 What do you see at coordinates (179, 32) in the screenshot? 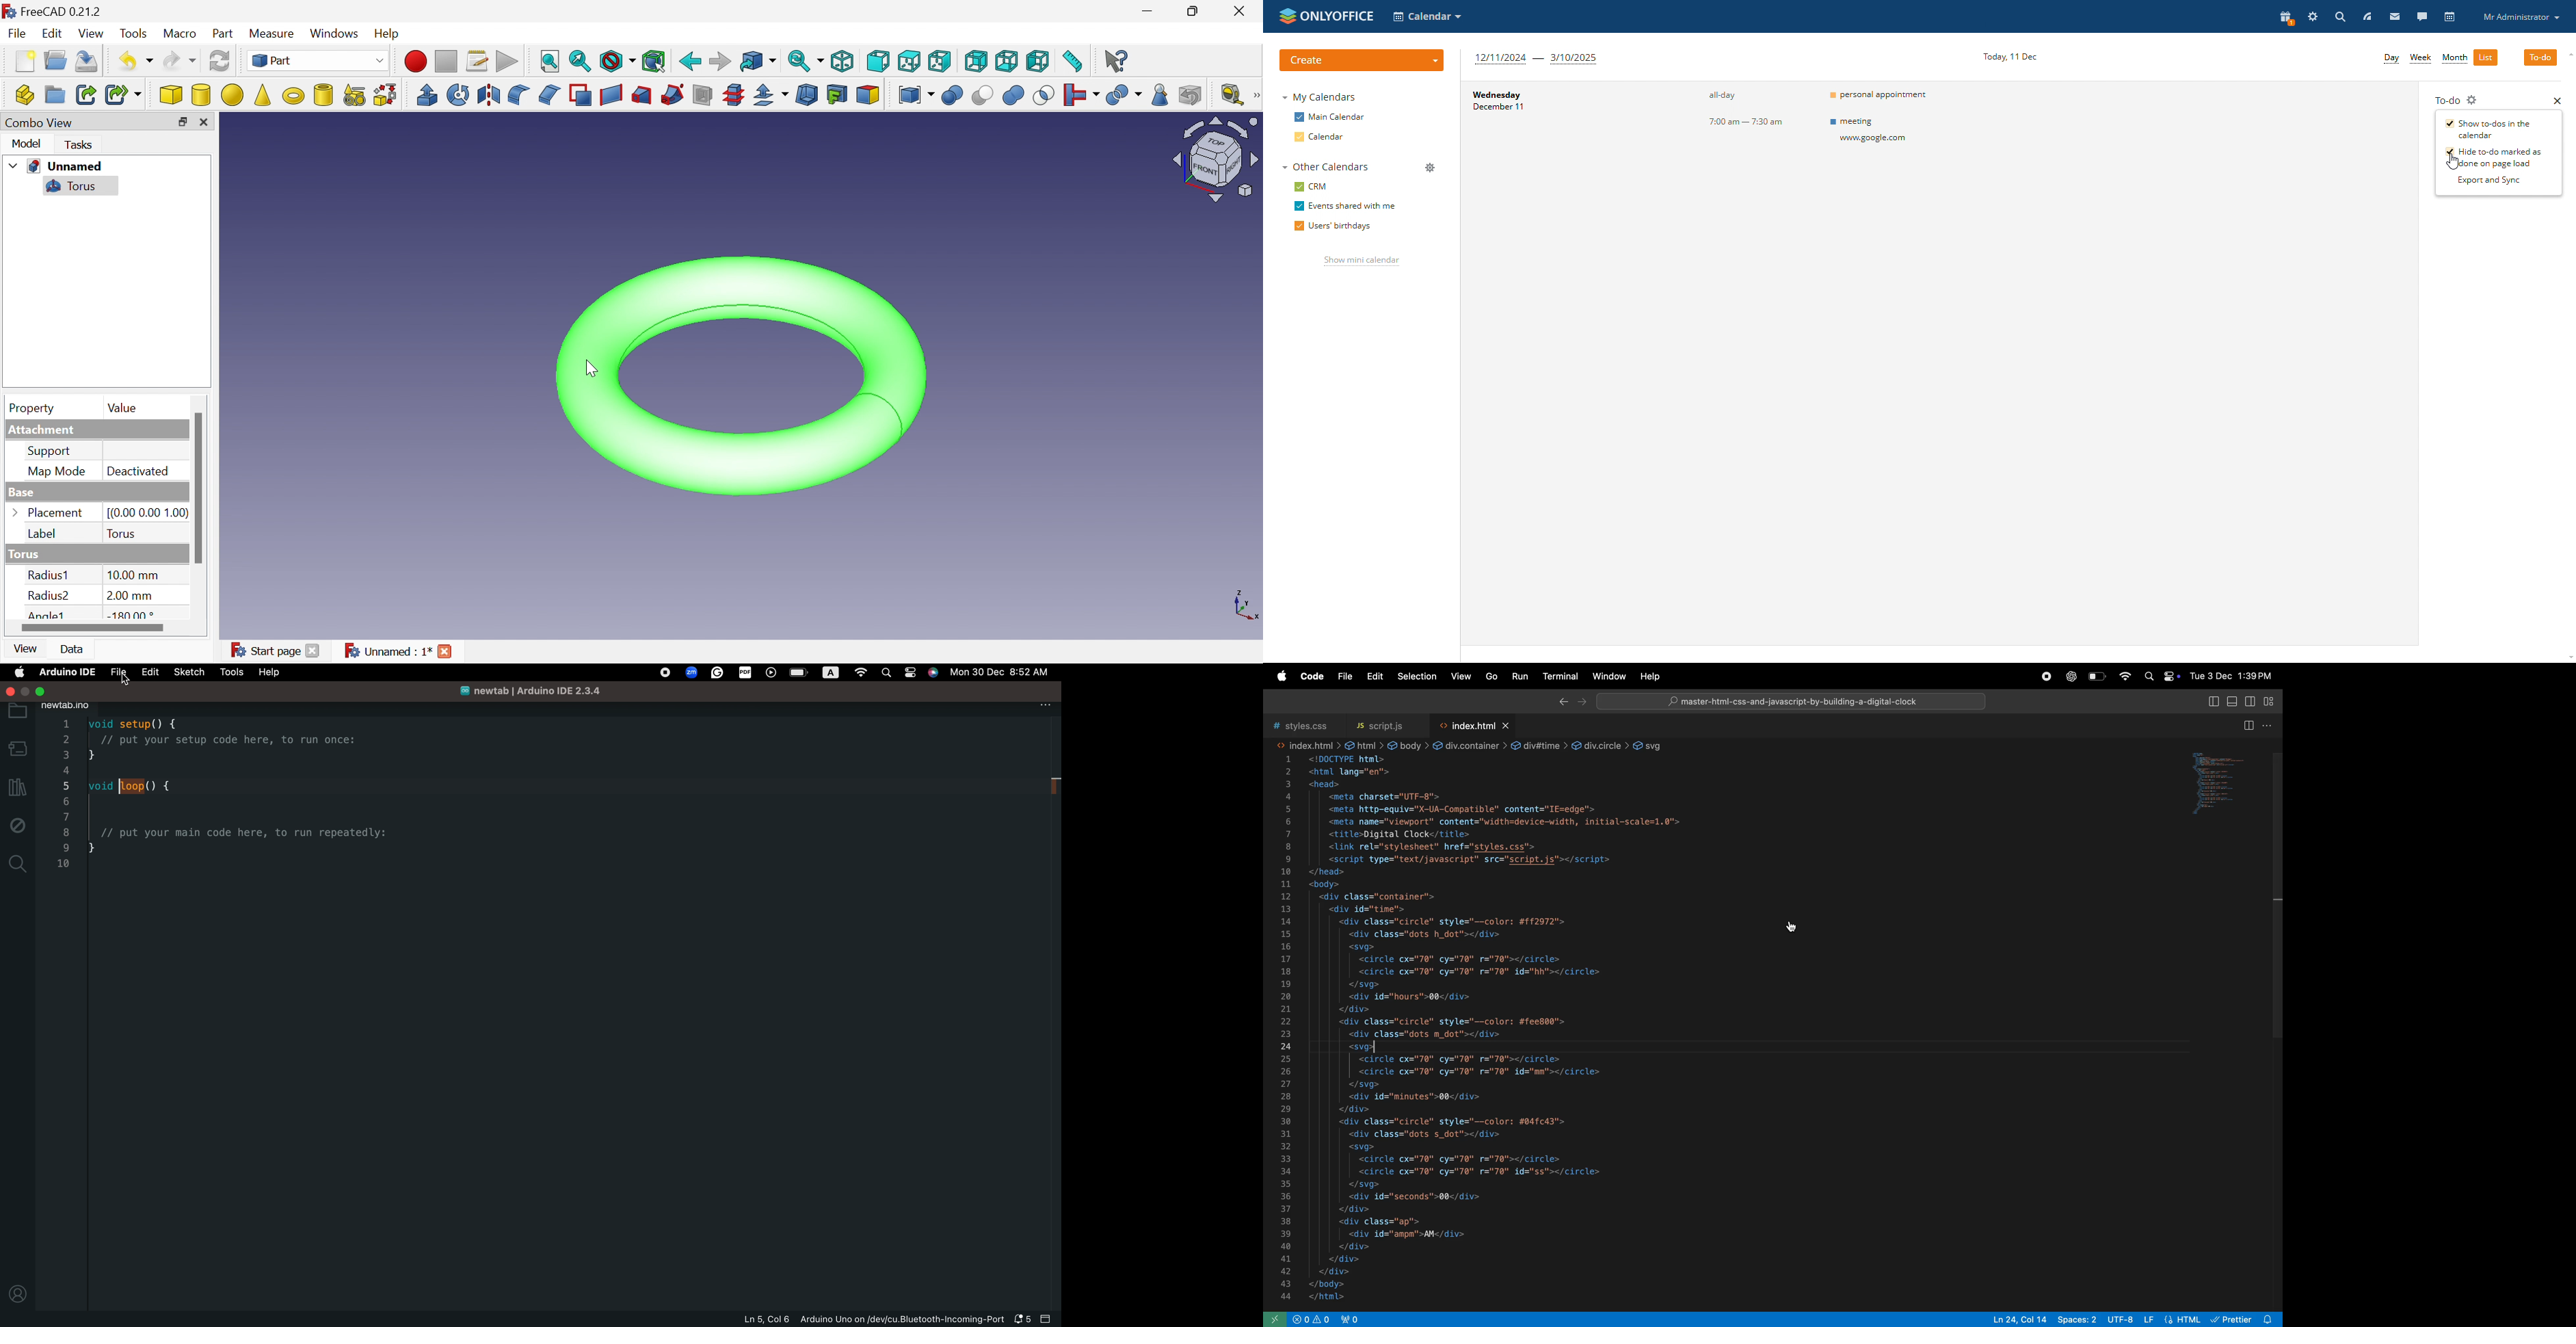
I see `Macro` at bounding box center [179, 32].